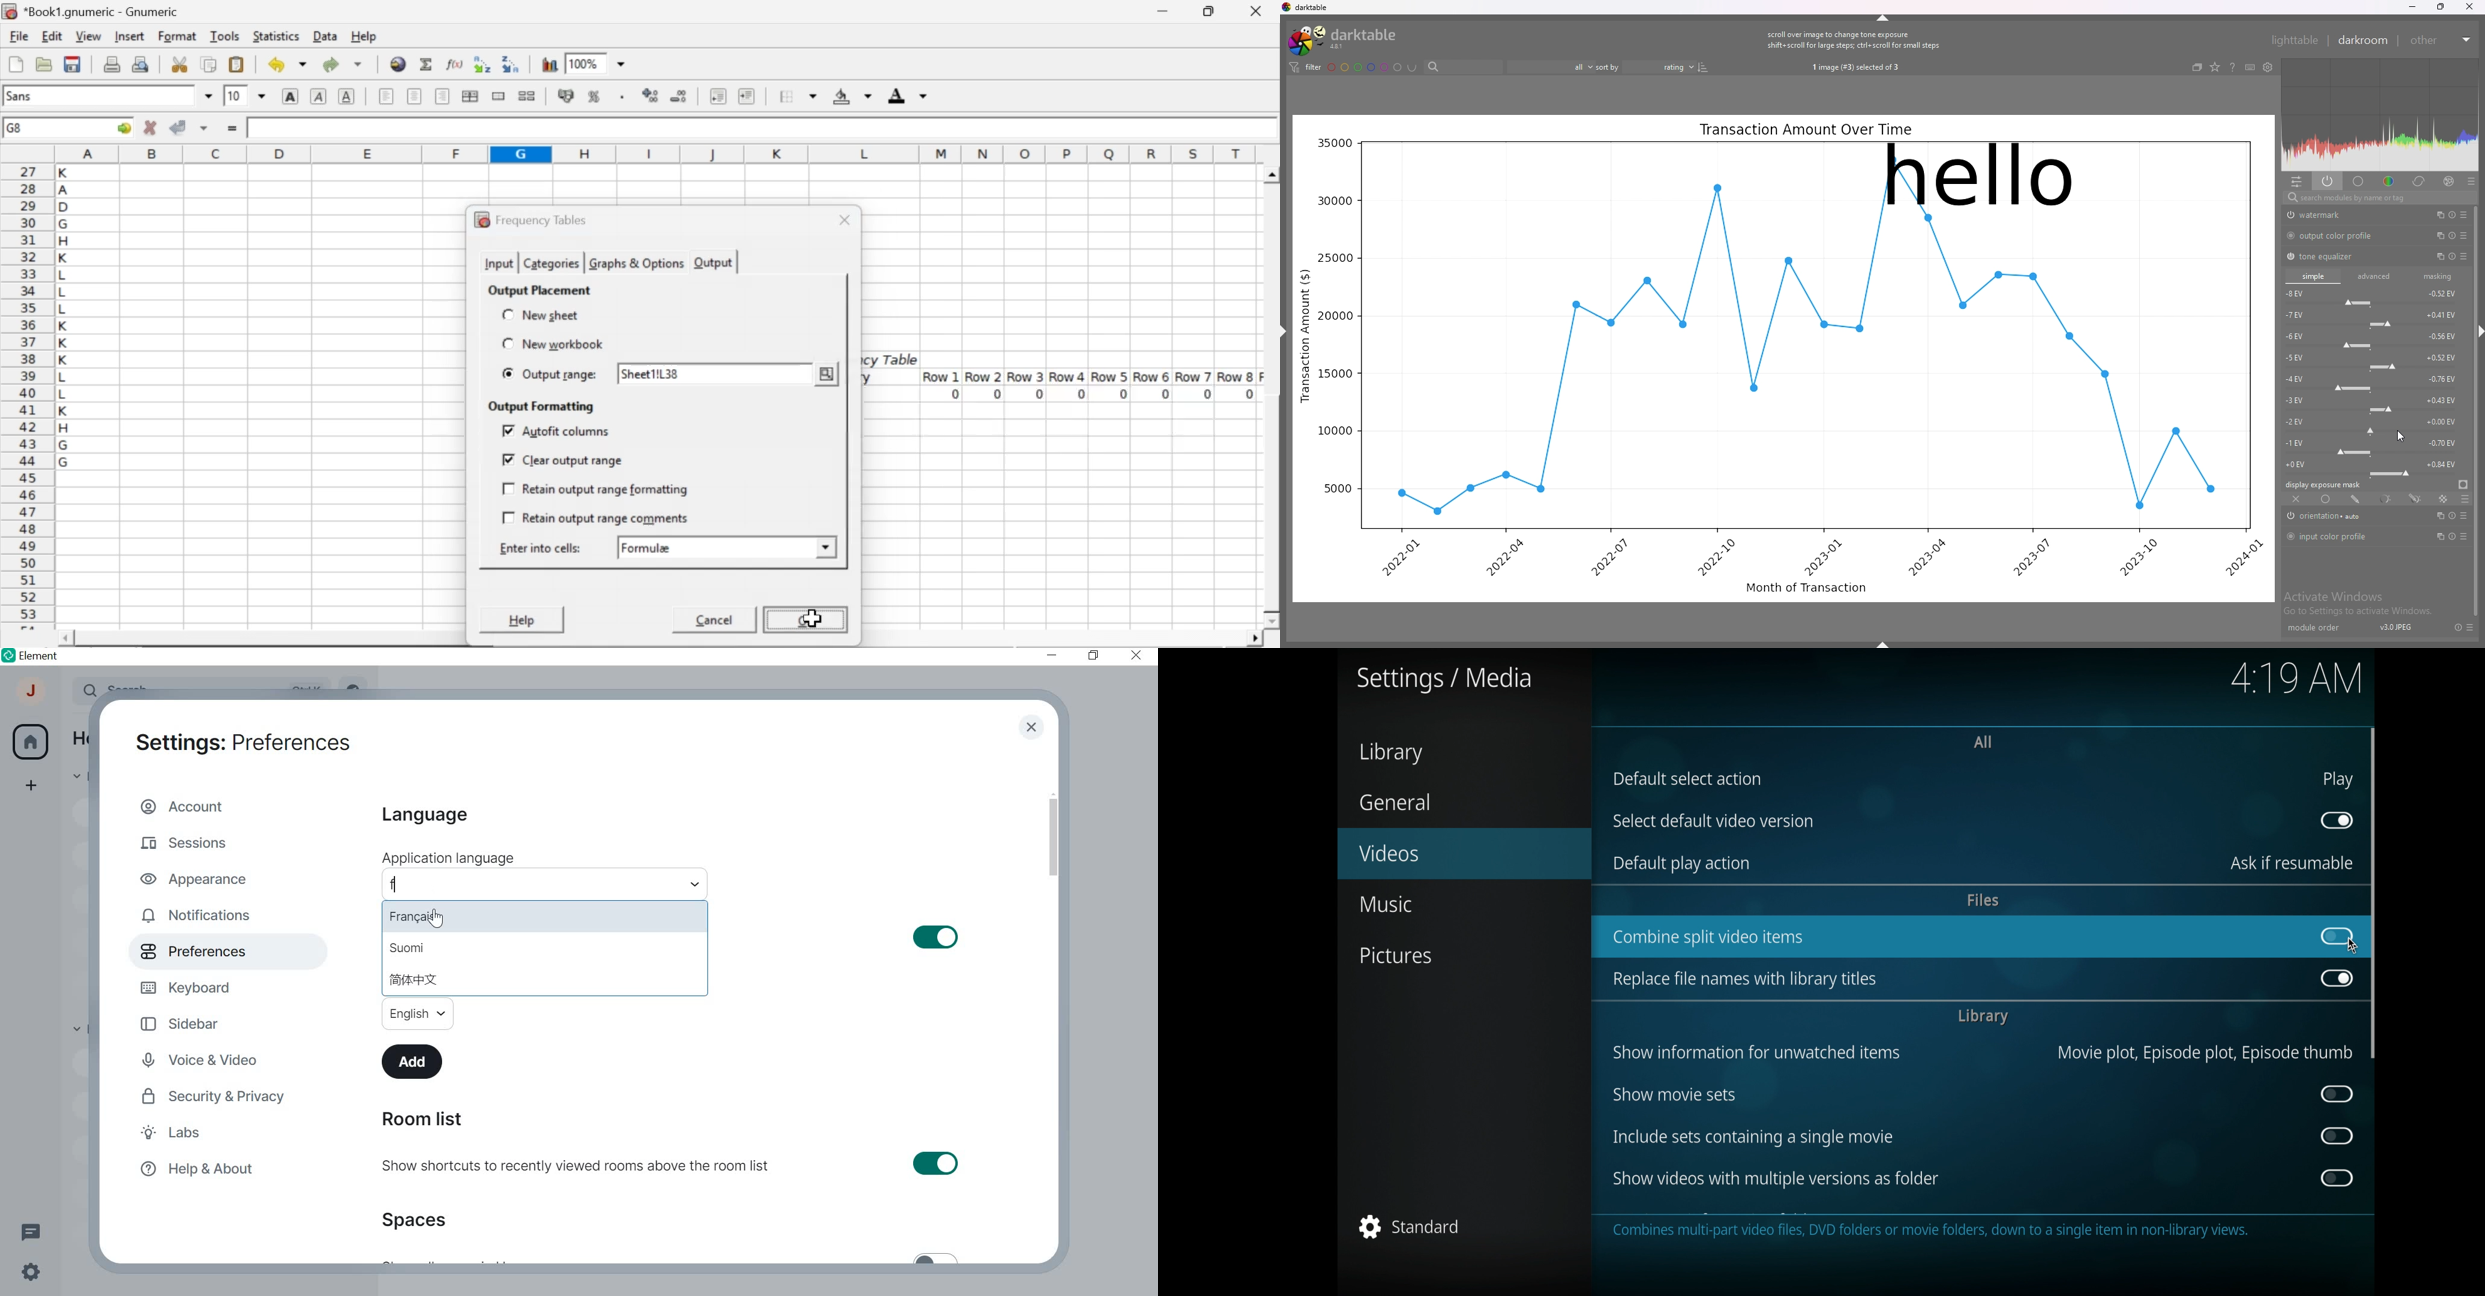  Describe the element at coordinates (112, 63) in the screenshot. I see `print` at that location.